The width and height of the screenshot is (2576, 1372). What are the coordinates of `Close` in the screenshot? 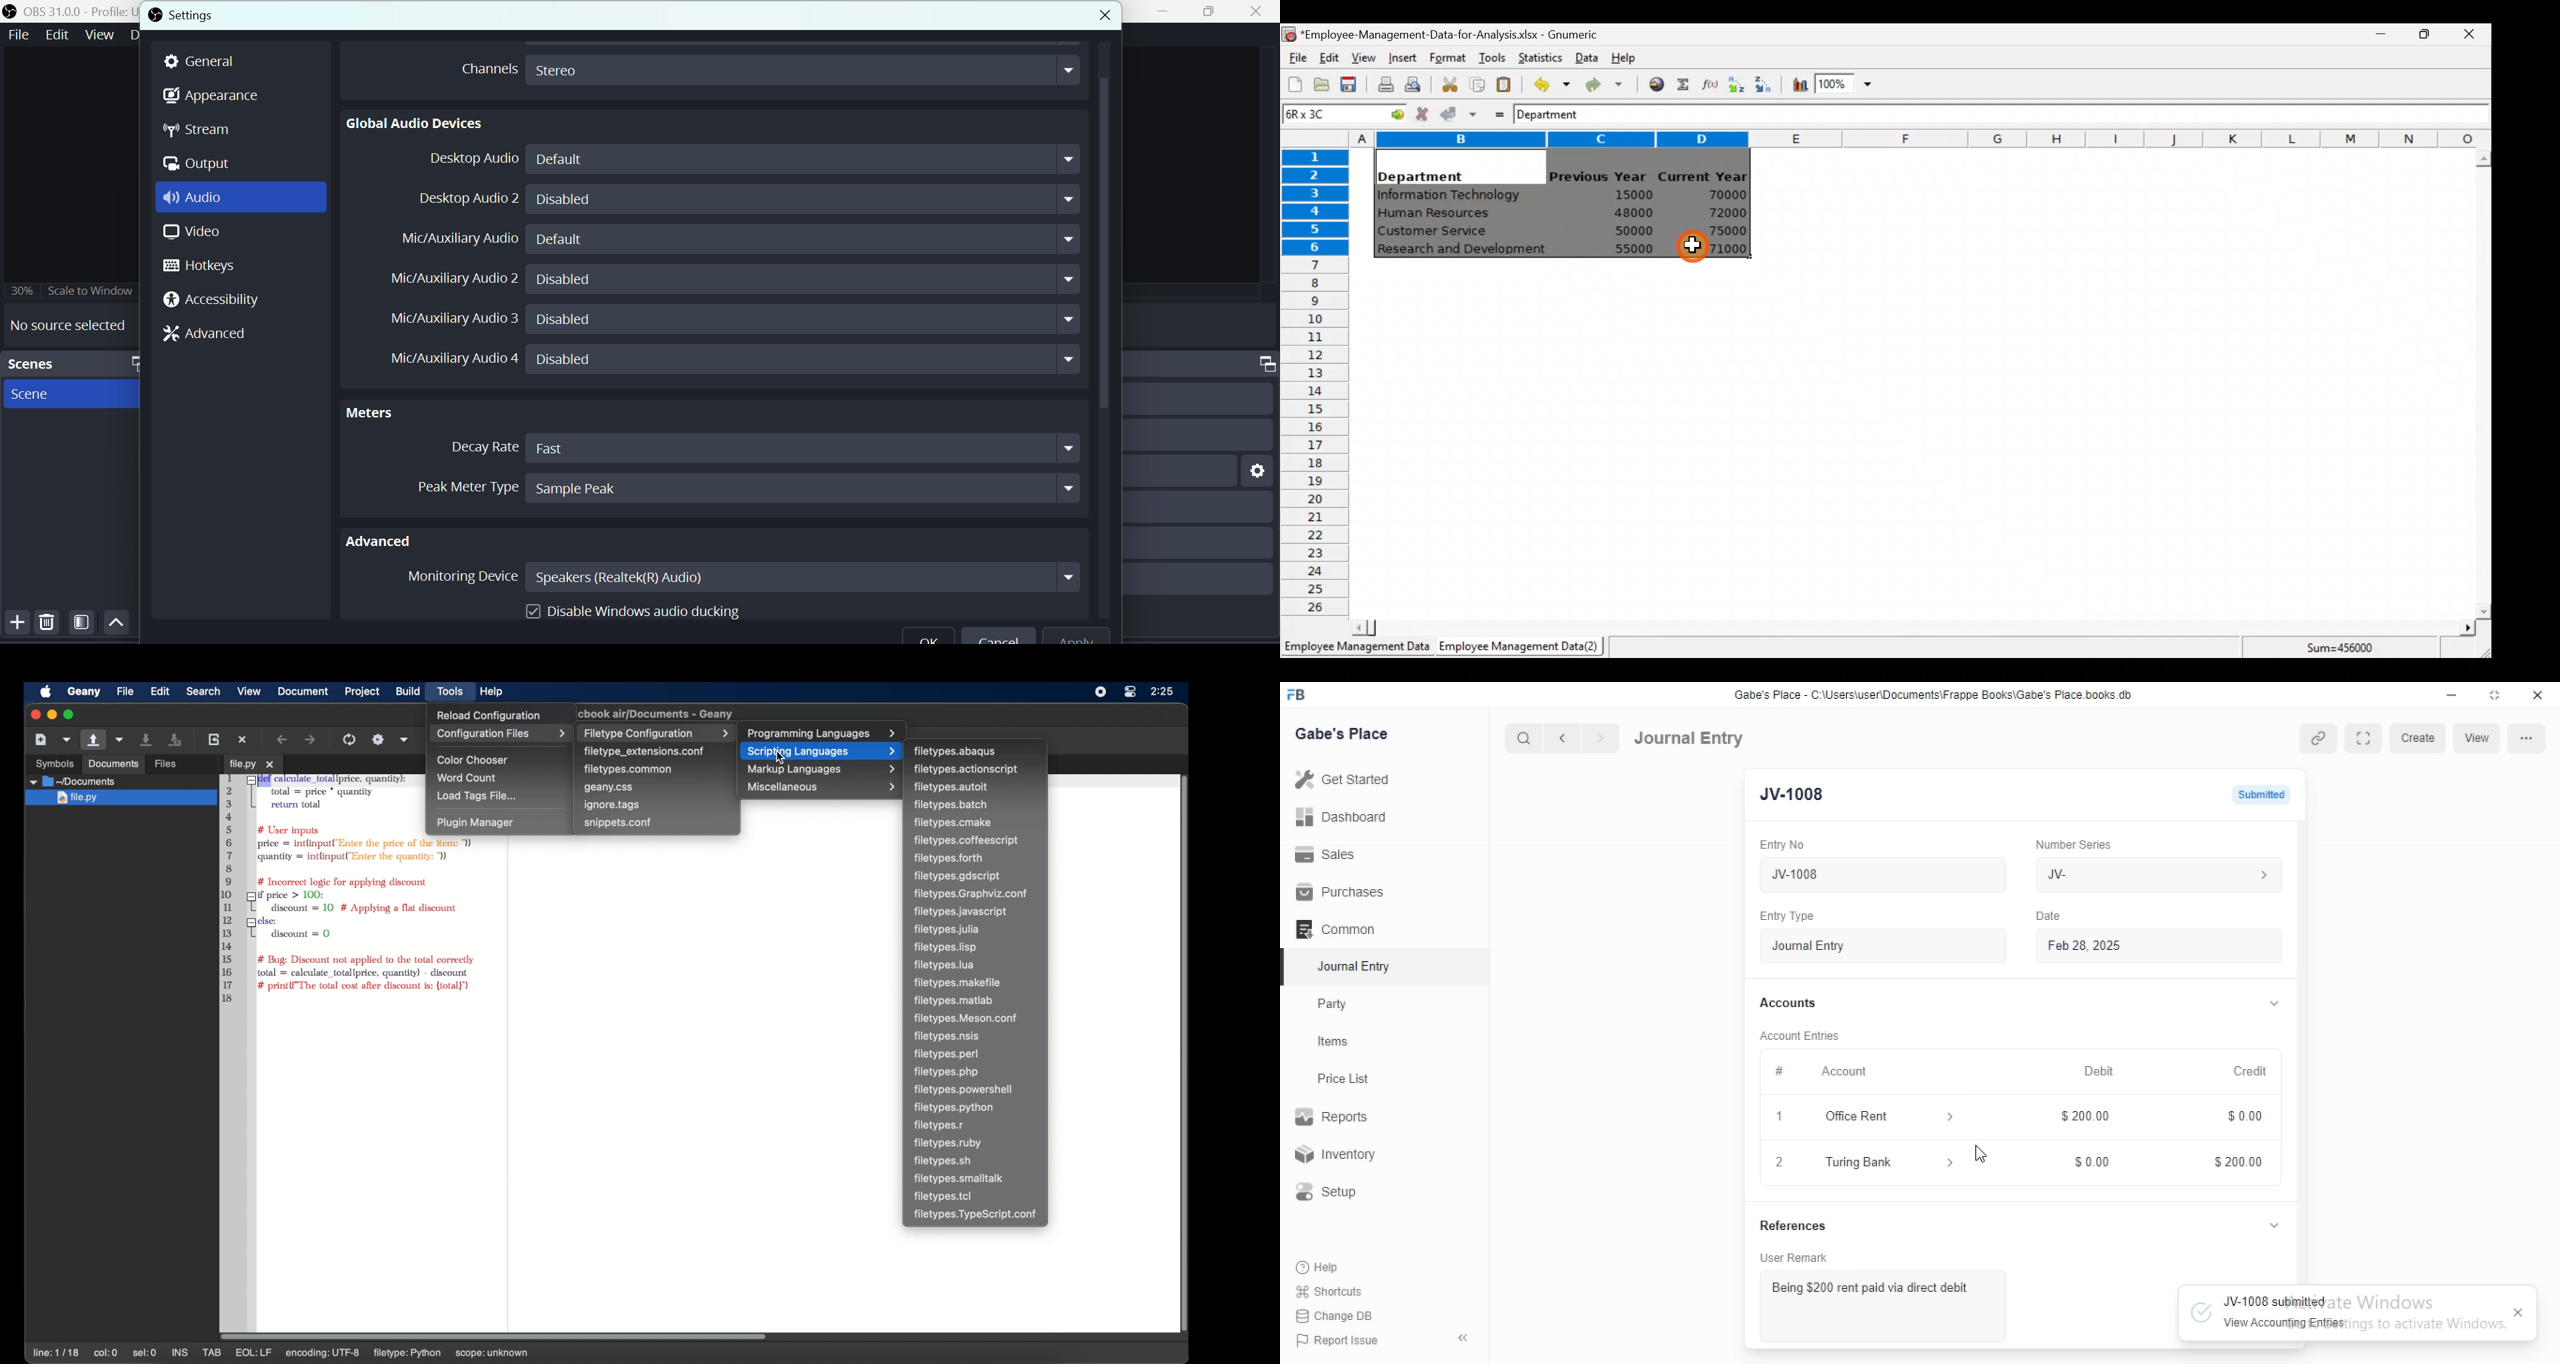 It's located at (2468, 36).